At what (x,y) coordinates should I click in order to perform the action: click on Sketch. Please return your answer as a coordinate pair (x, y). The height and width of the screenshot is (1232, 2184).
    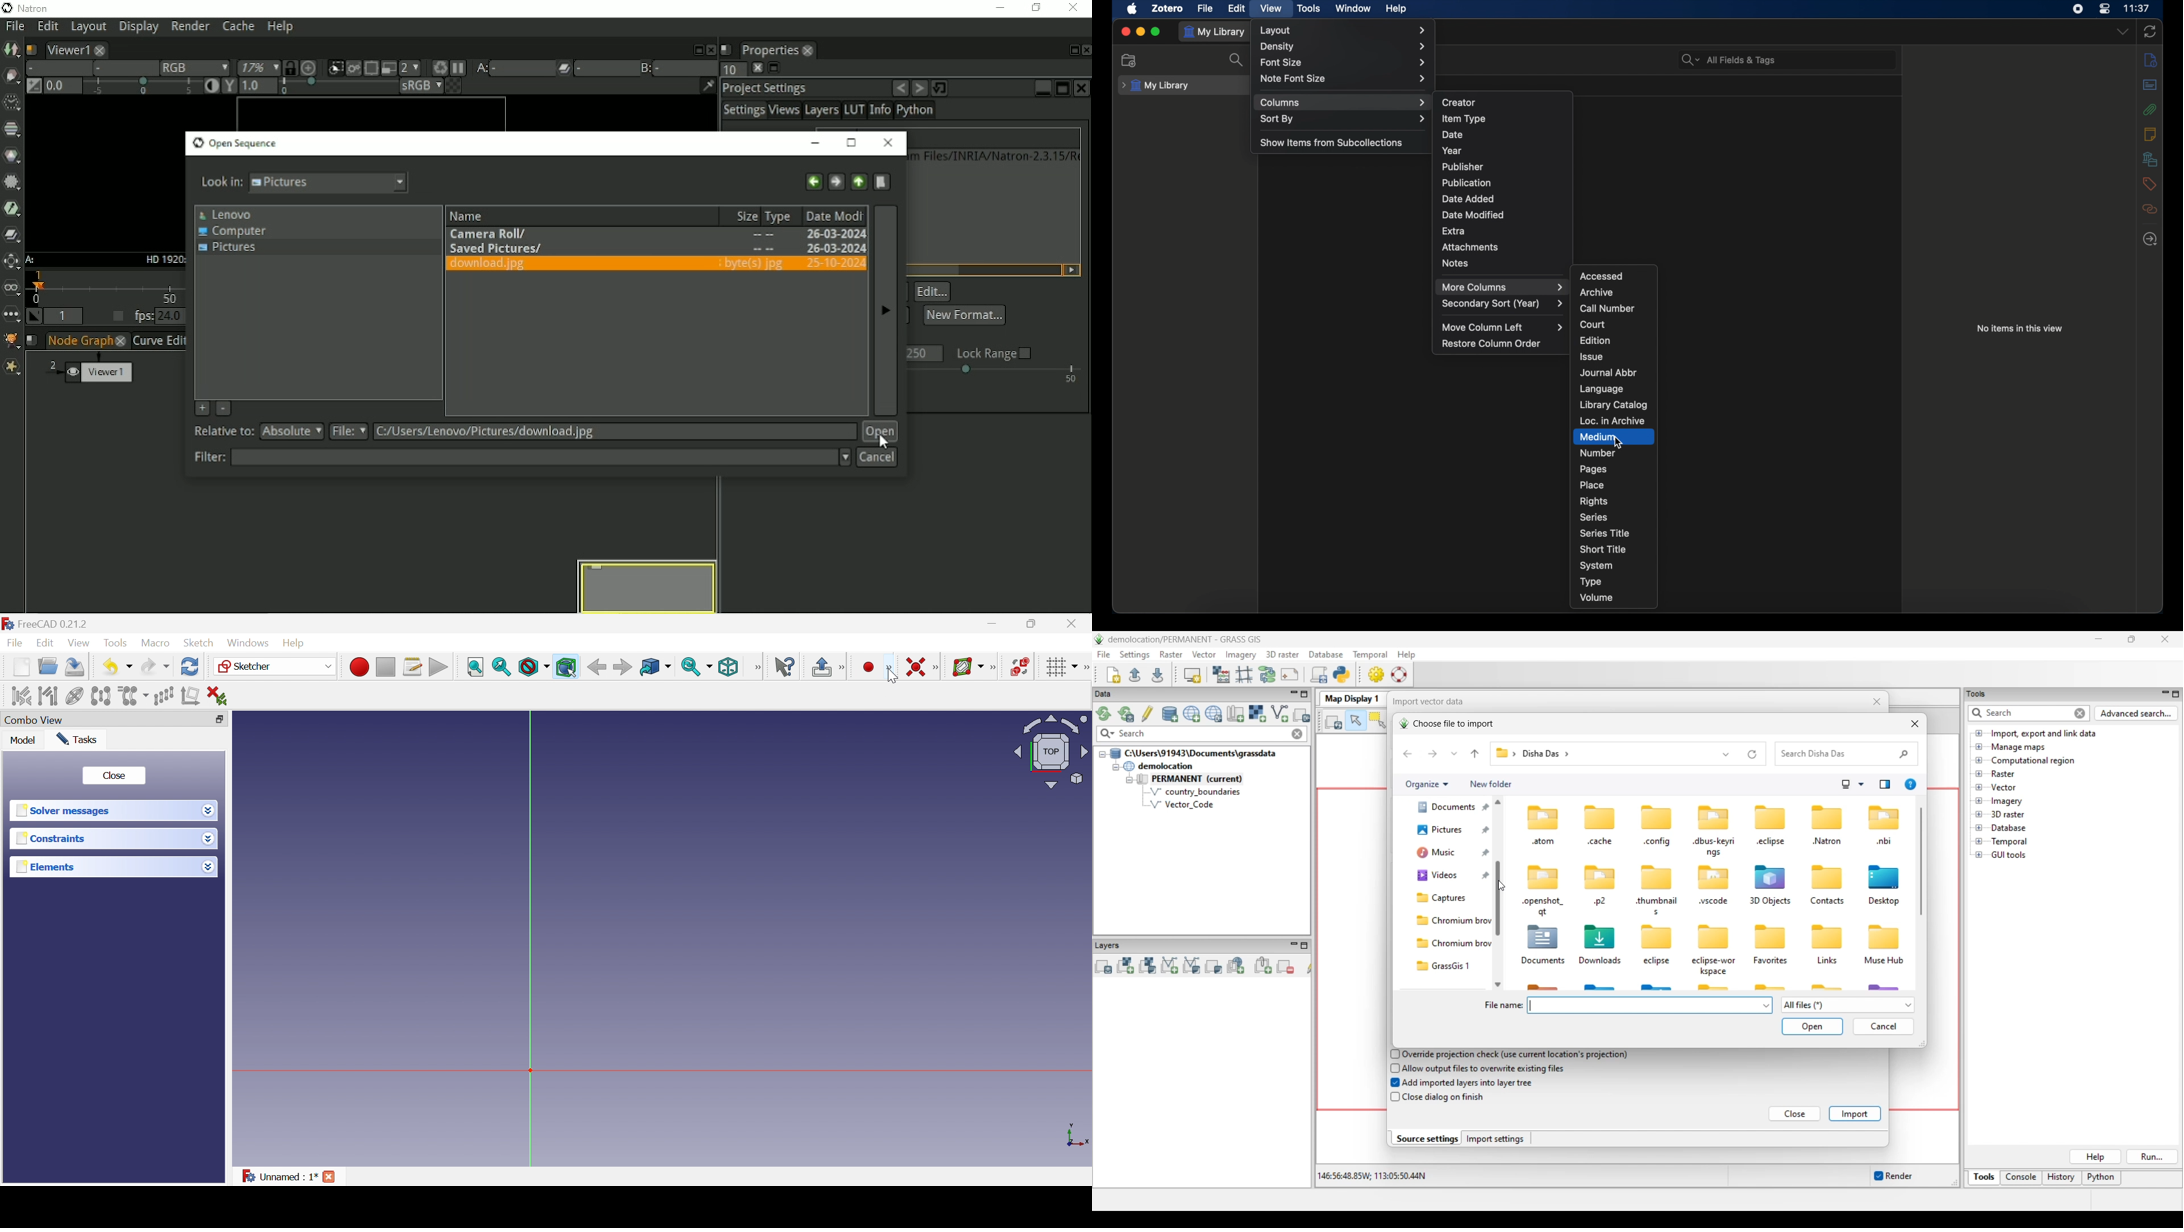
    Looking at the image, I should click on (200, 642).